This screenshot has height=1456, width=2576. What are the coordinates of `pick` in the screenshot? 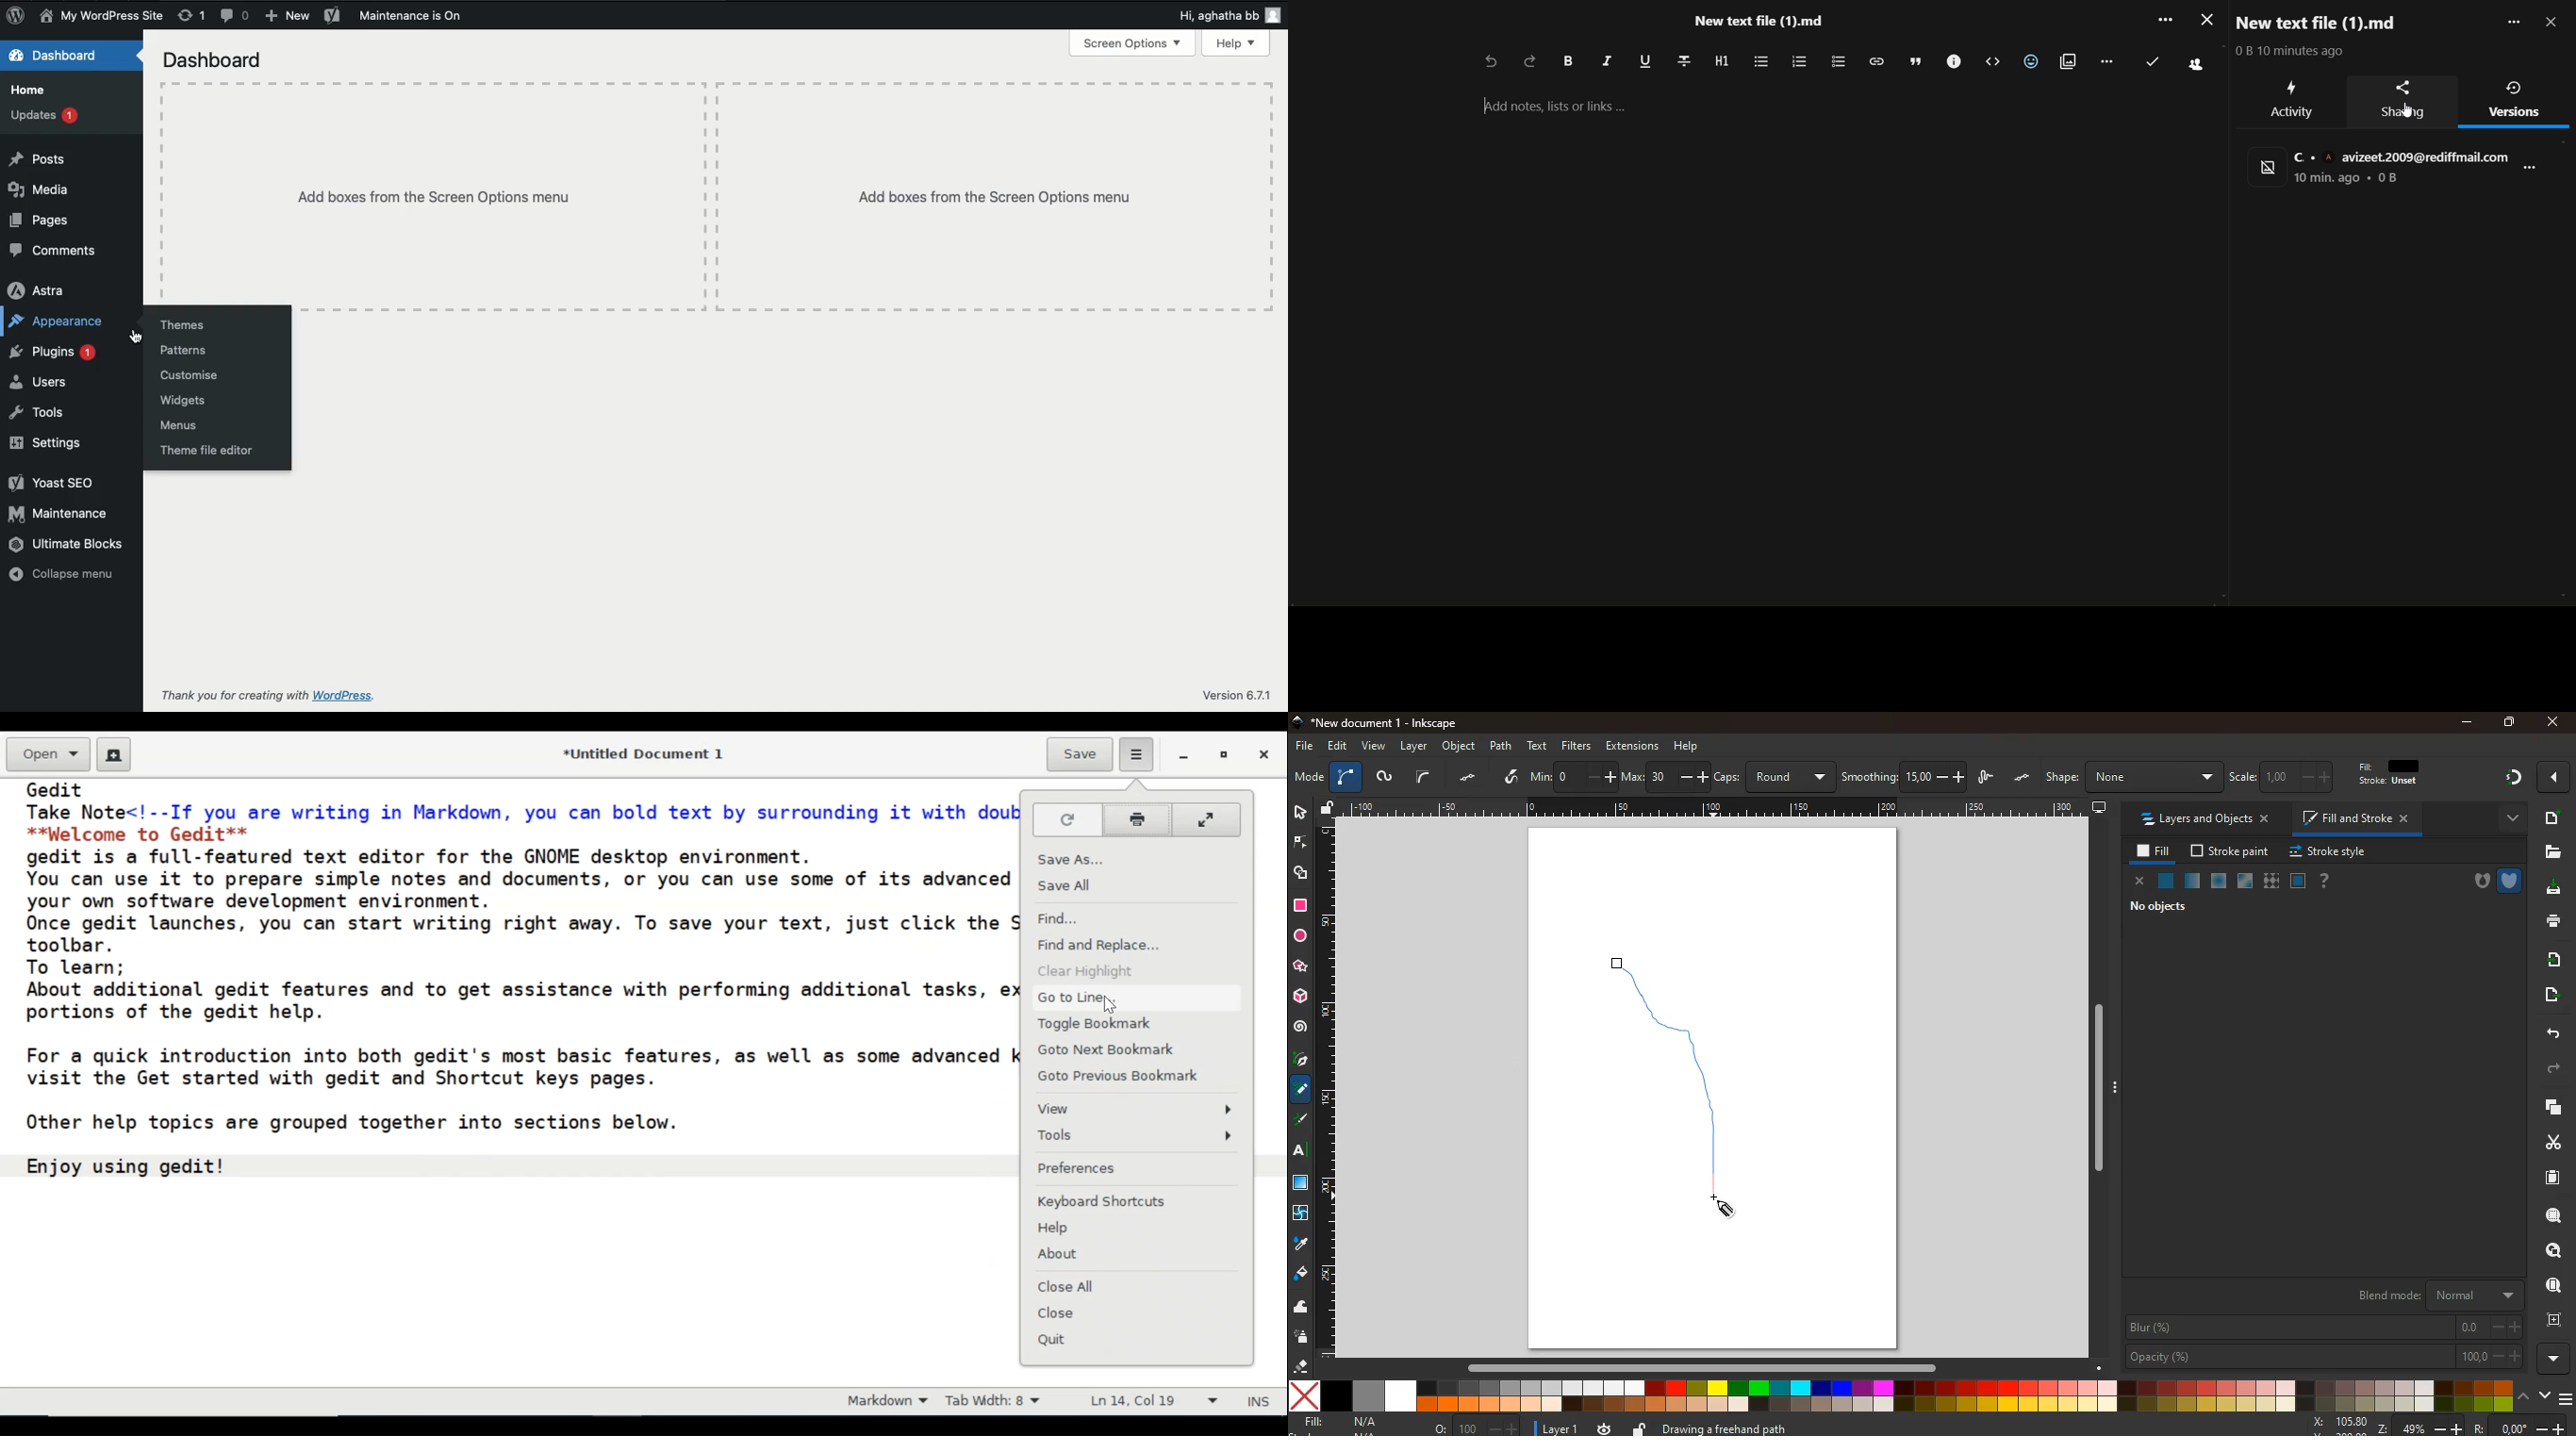 It's located at (1300, 1061).